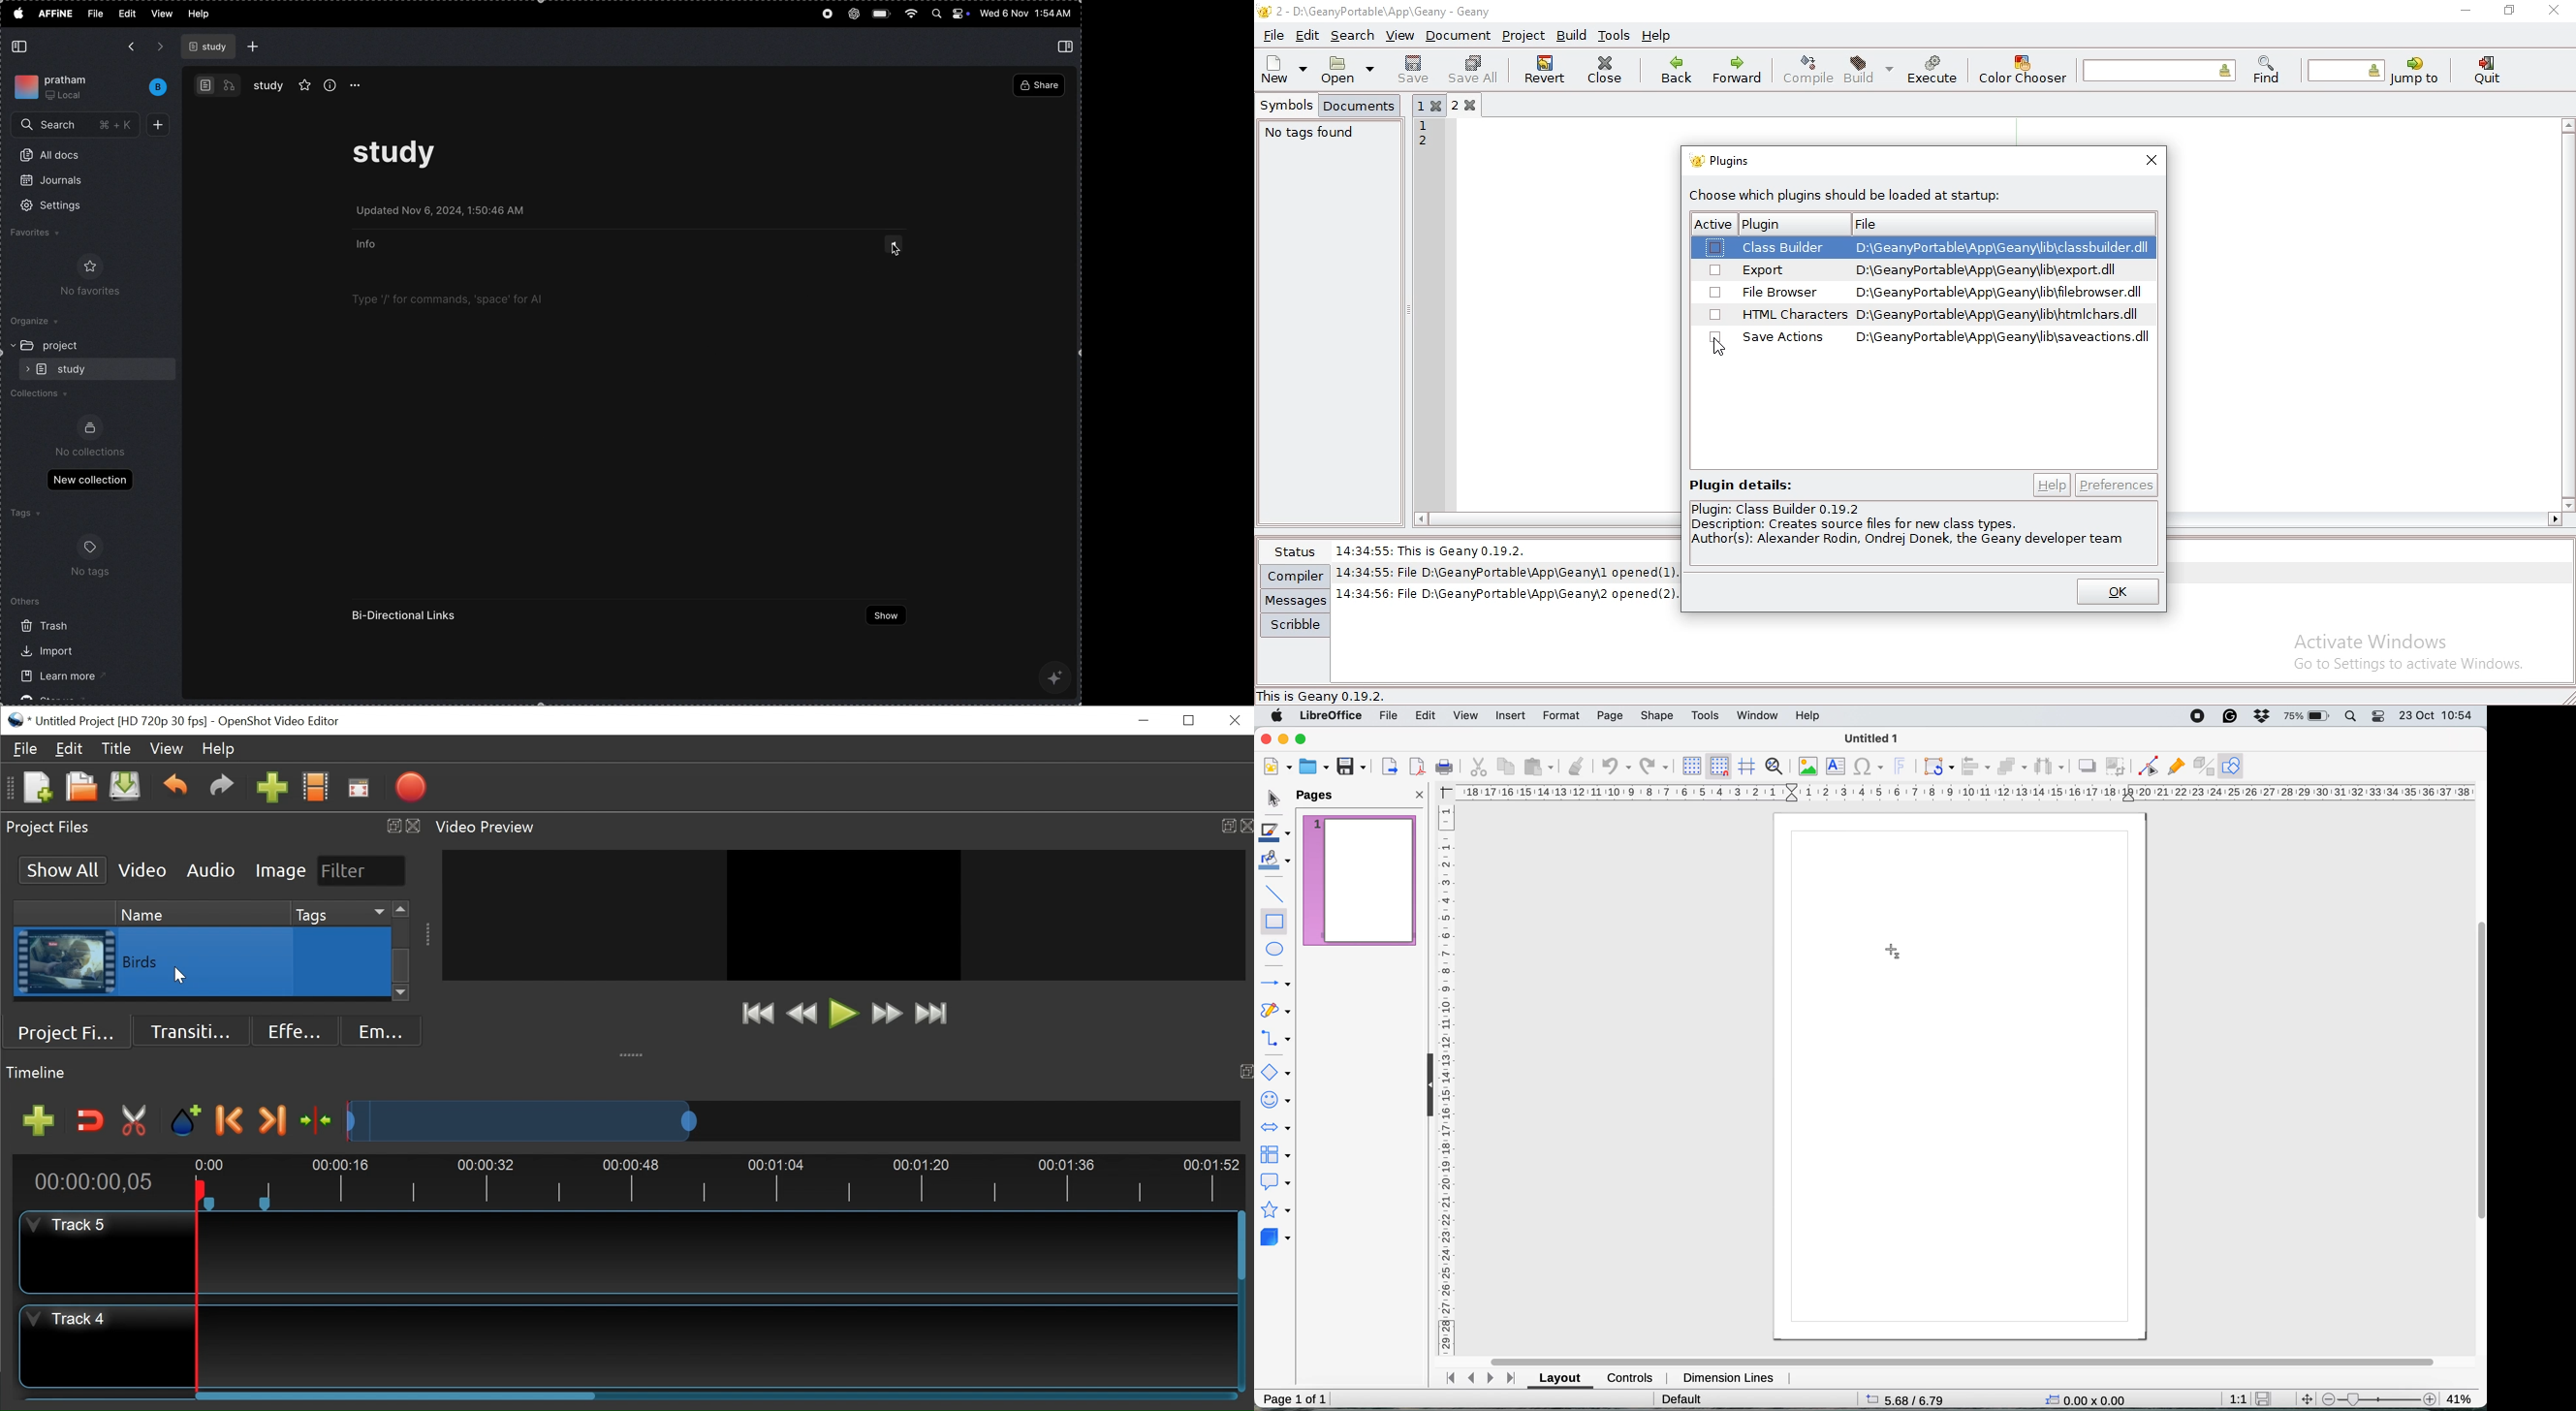 Image resolution: width=2576 pixels, height=1428 pixels. I want to click on backward, so click(131, 48).